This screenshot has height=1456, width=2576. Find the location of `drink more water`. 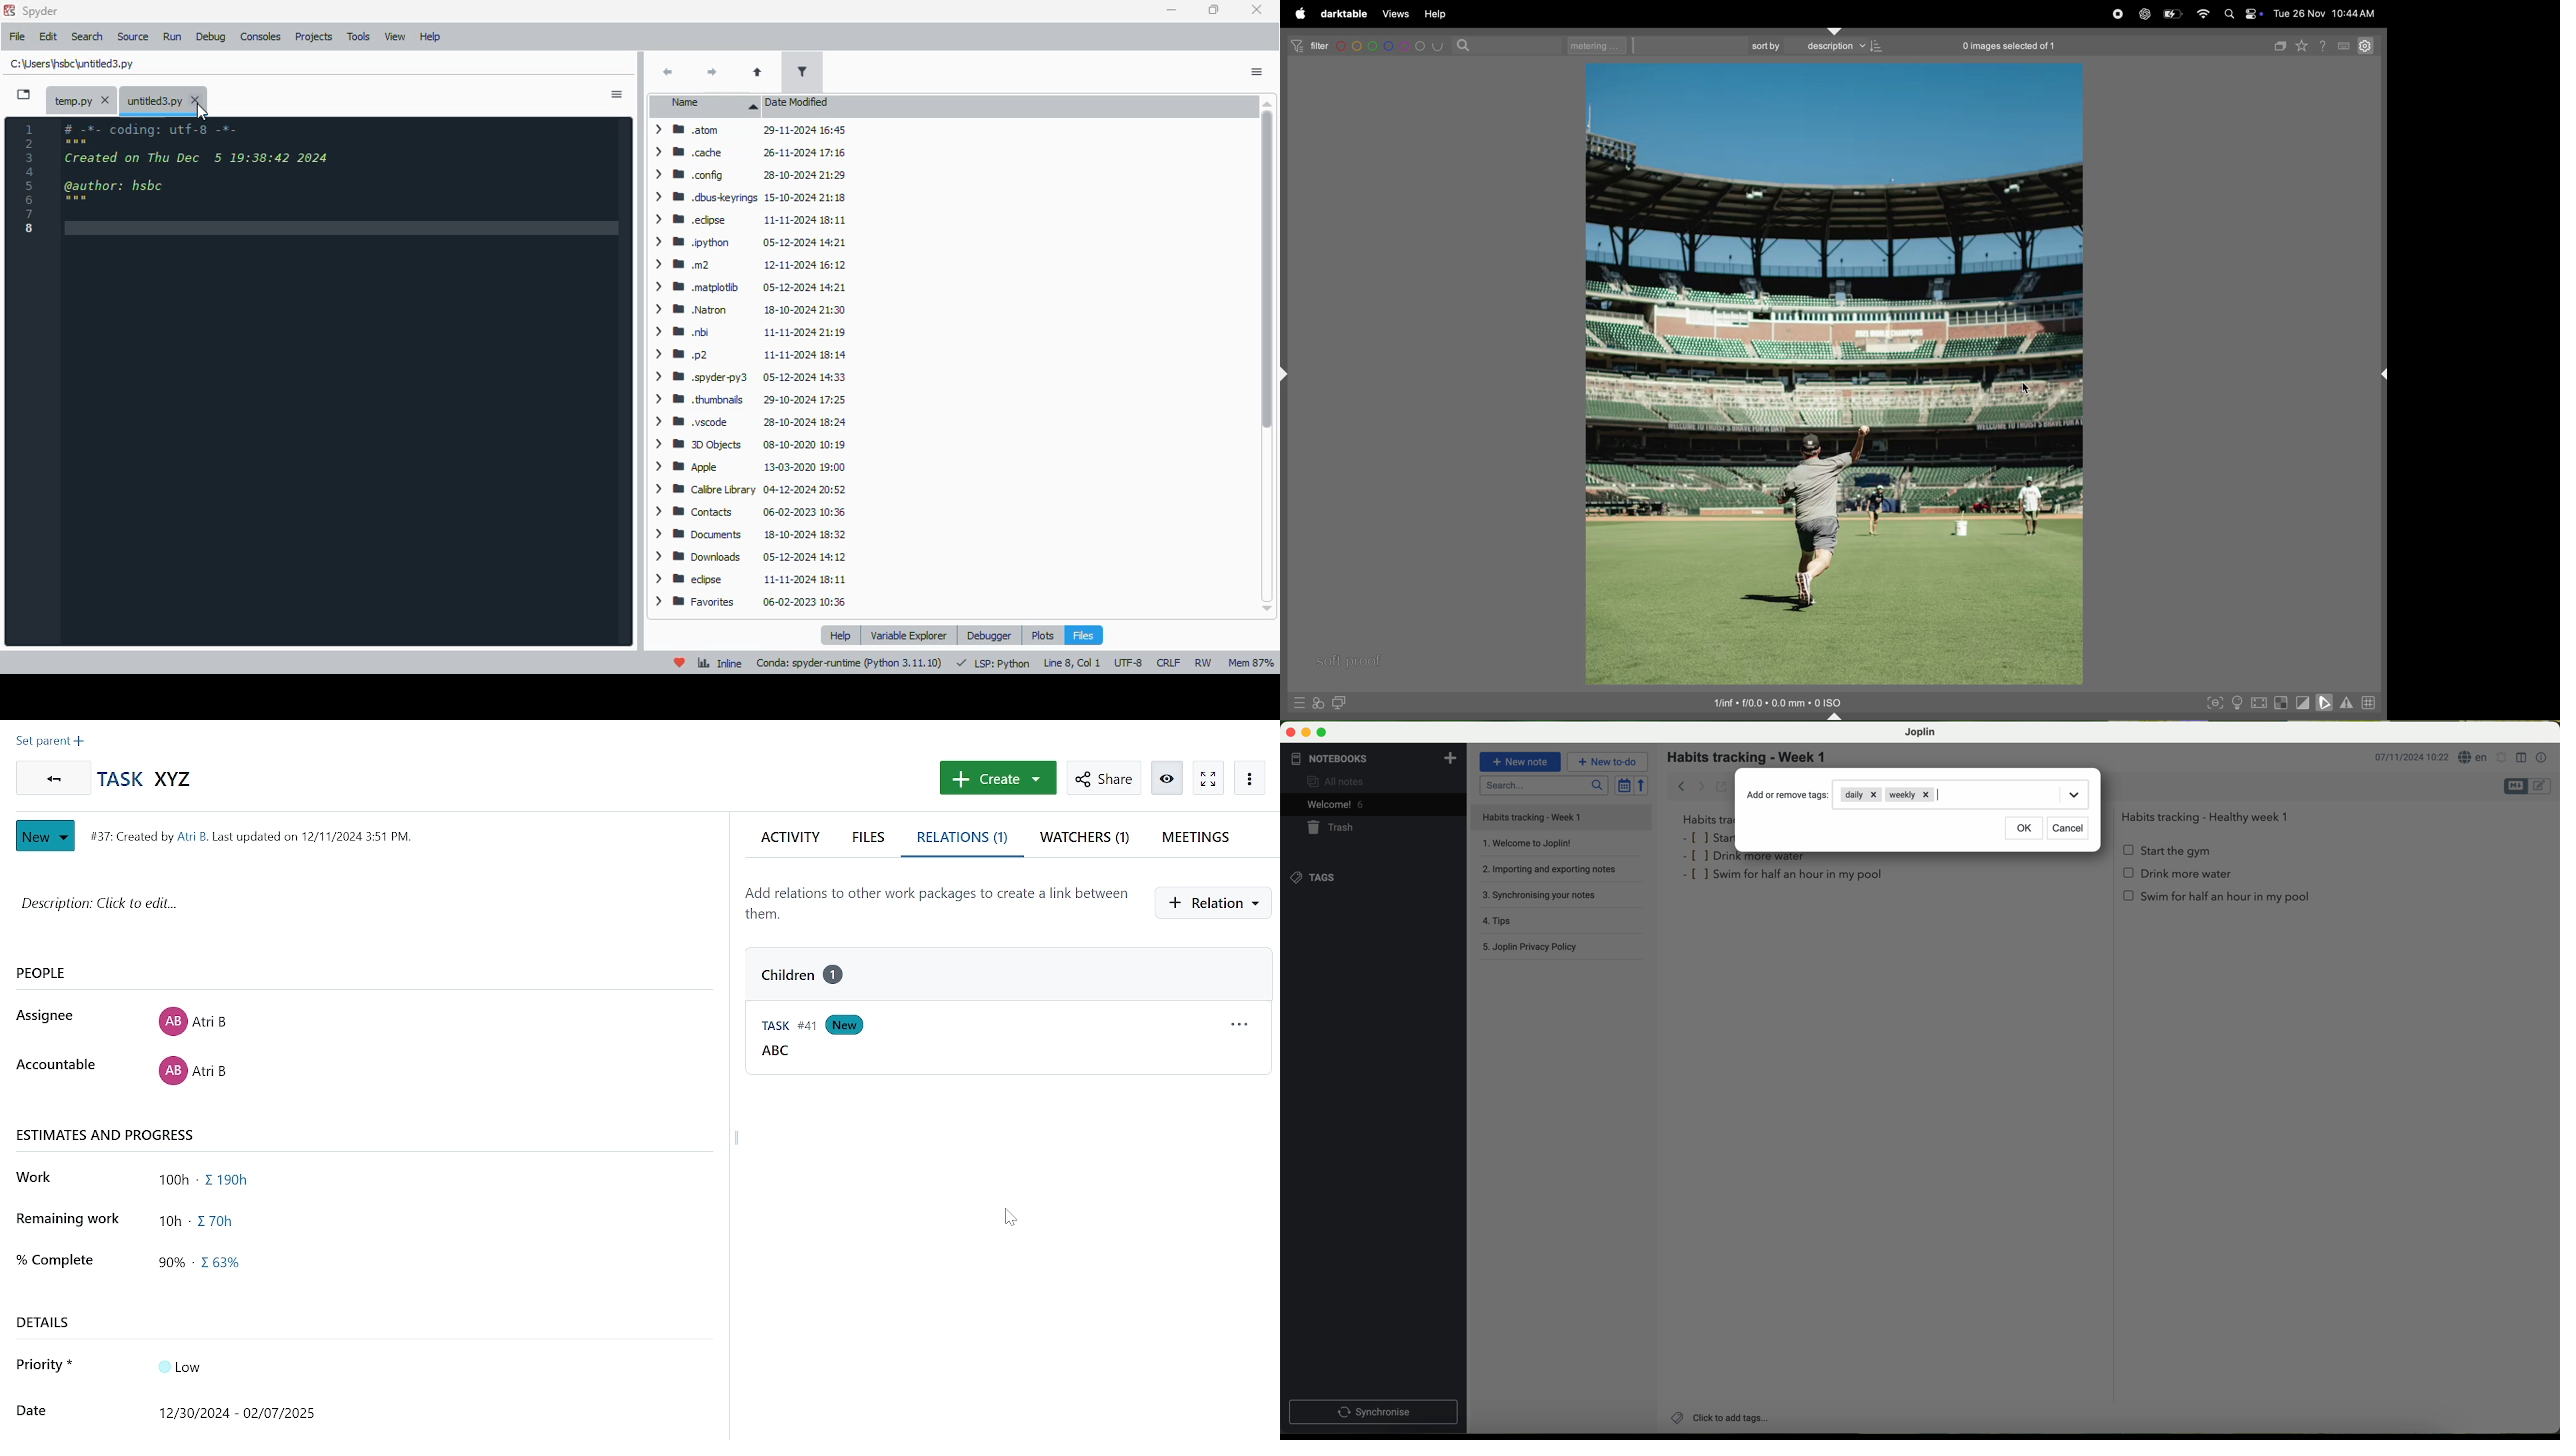

drink more water is located at coordinates (1749, 859).